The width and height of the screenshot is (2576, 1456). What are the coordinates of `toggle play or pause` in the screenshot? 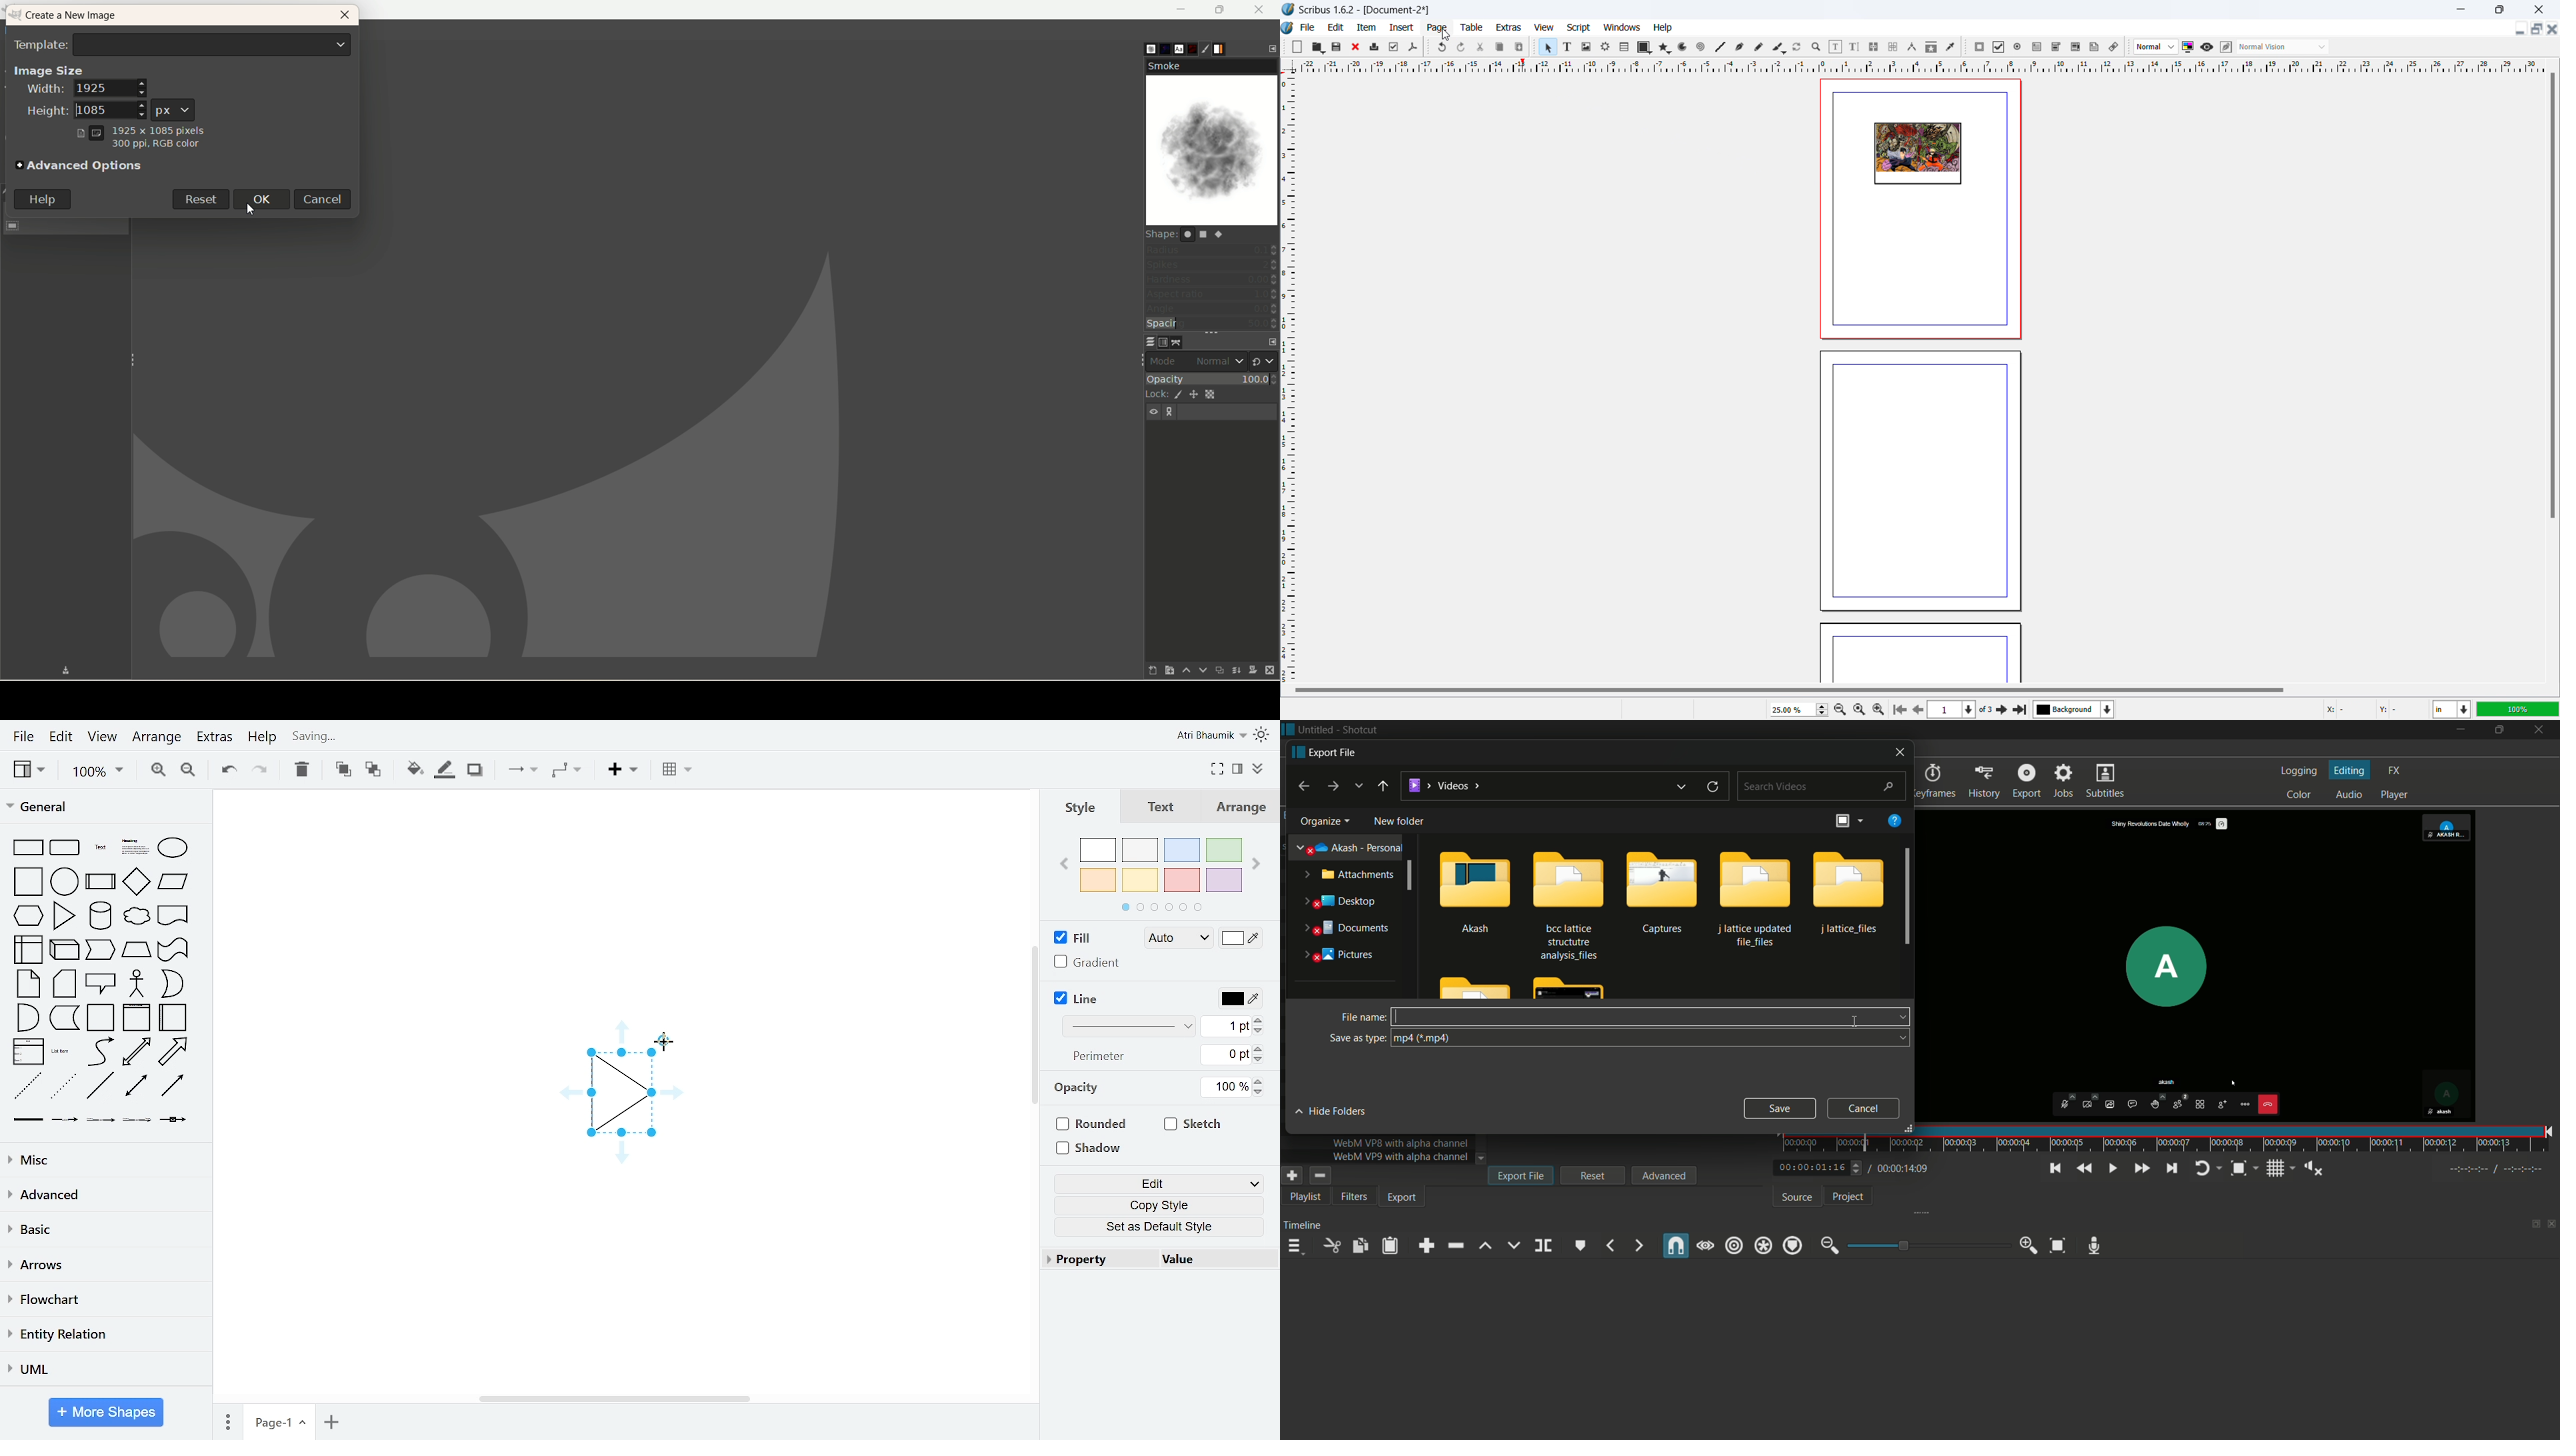 It's located at (2113, 1169).